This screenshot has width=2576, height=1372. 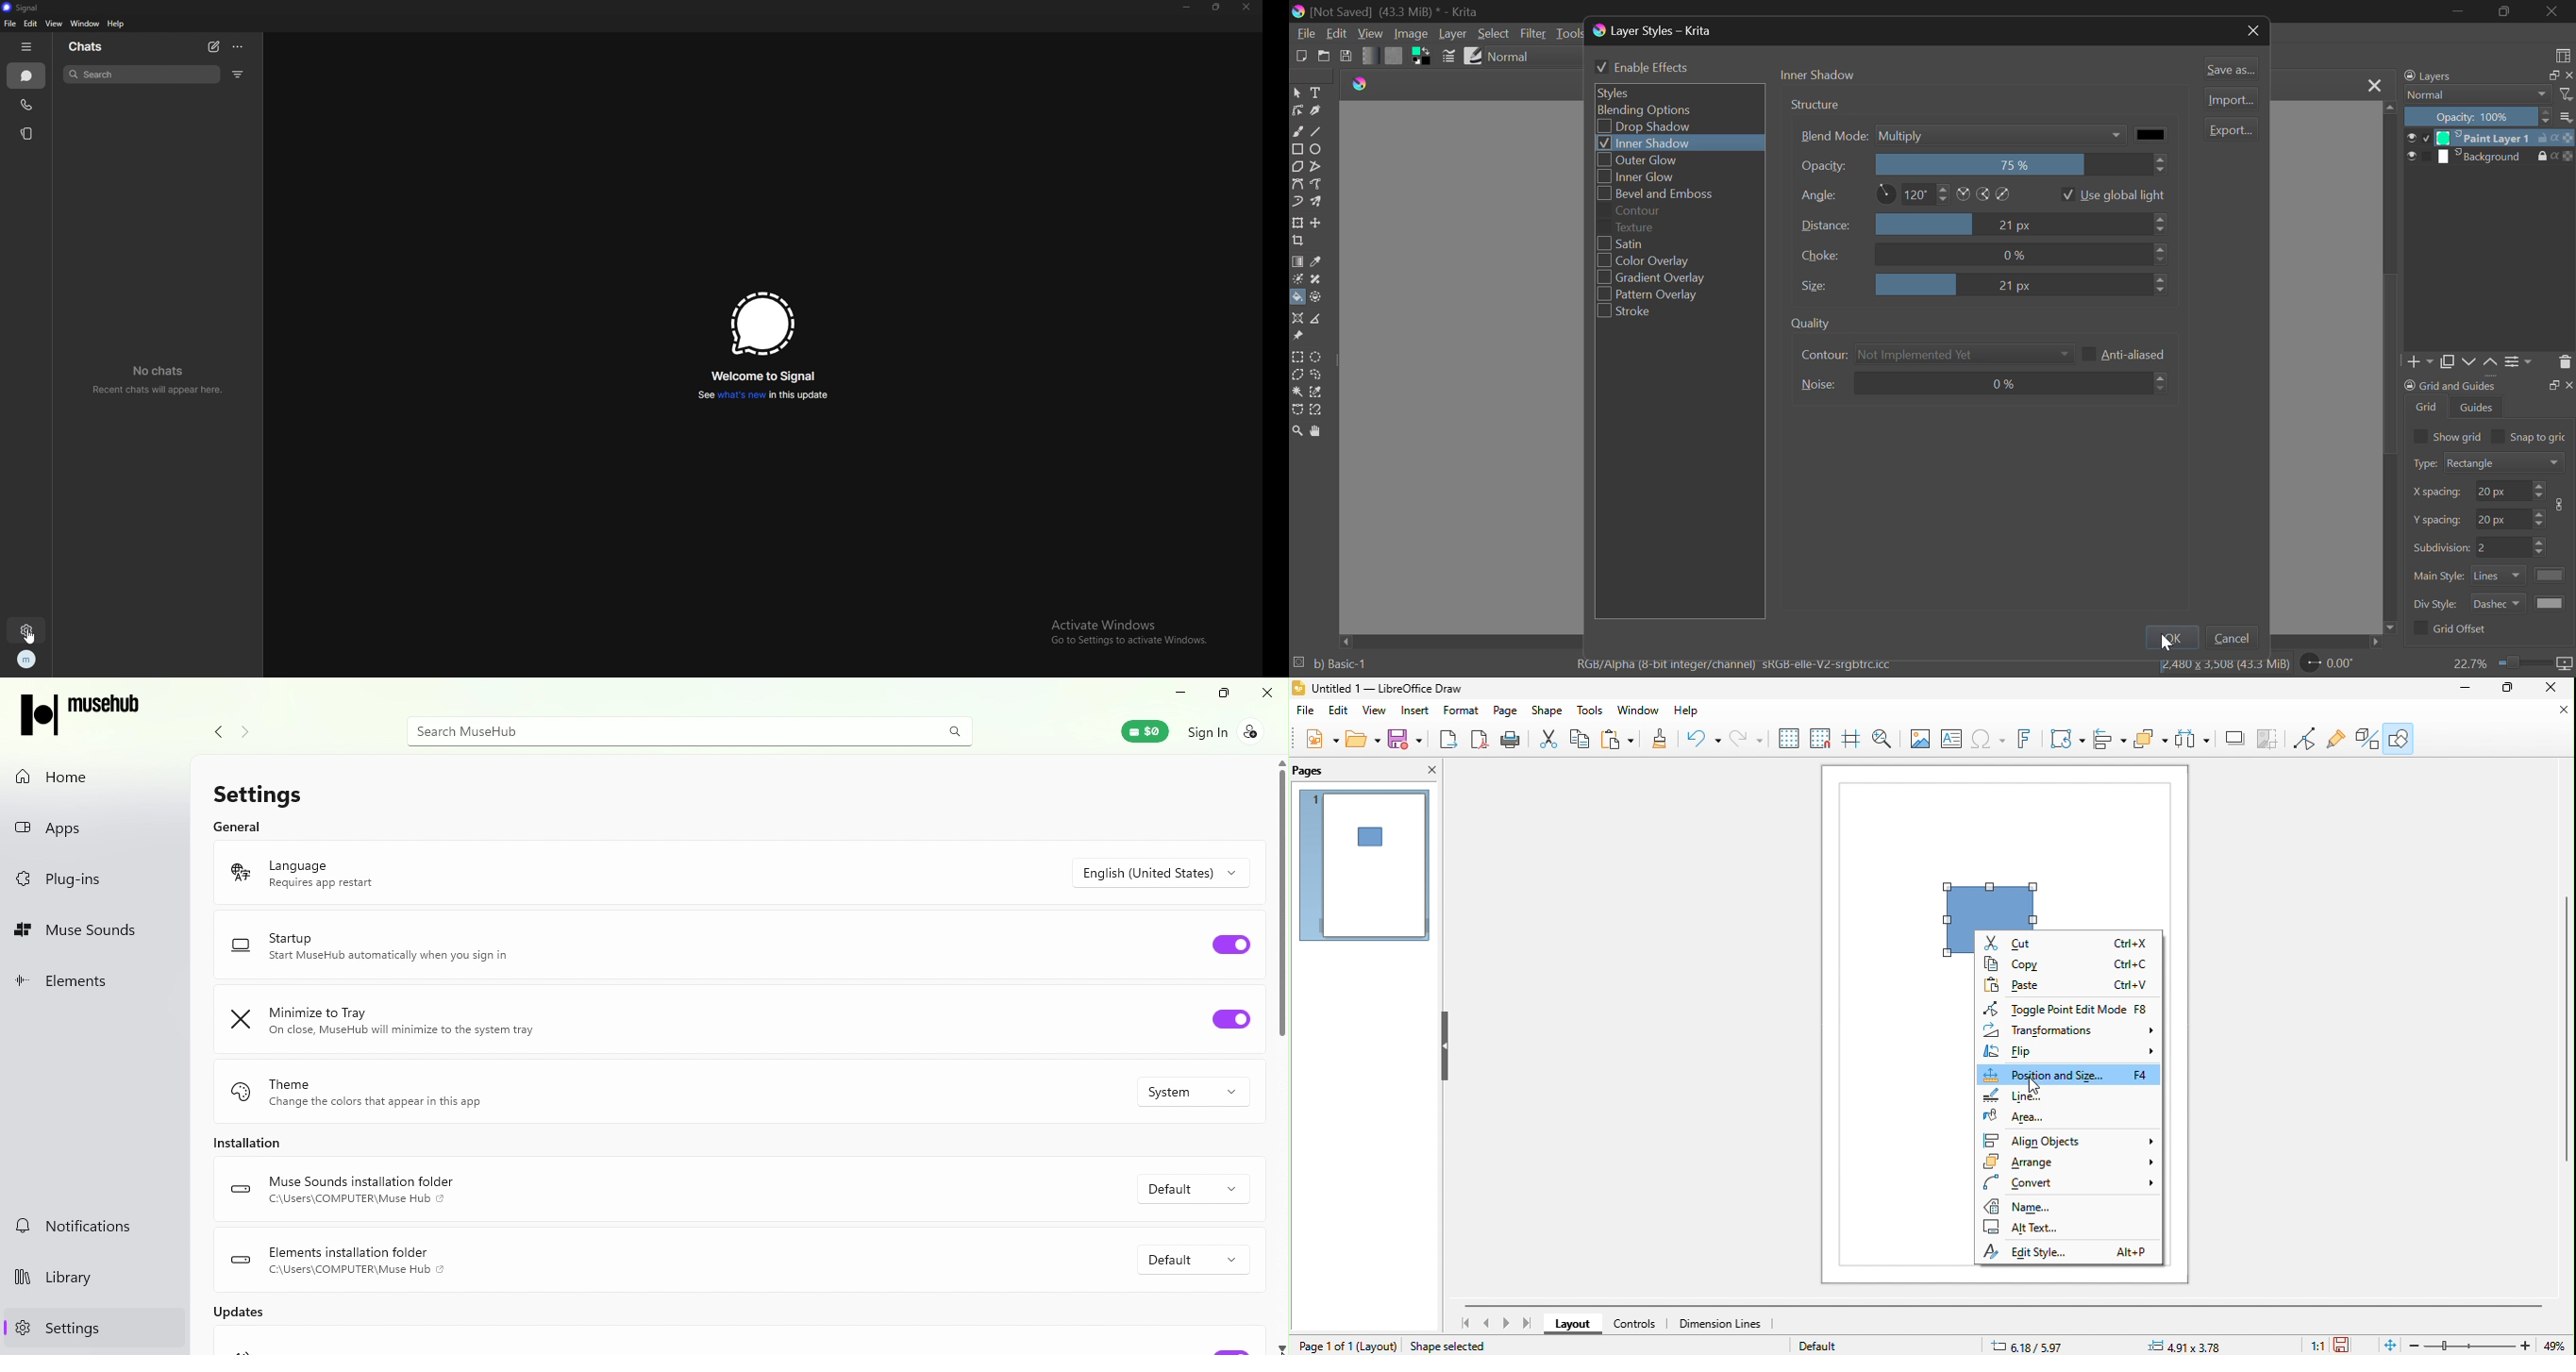 I want to click on fontwork text, so click(x=2028, y=739).